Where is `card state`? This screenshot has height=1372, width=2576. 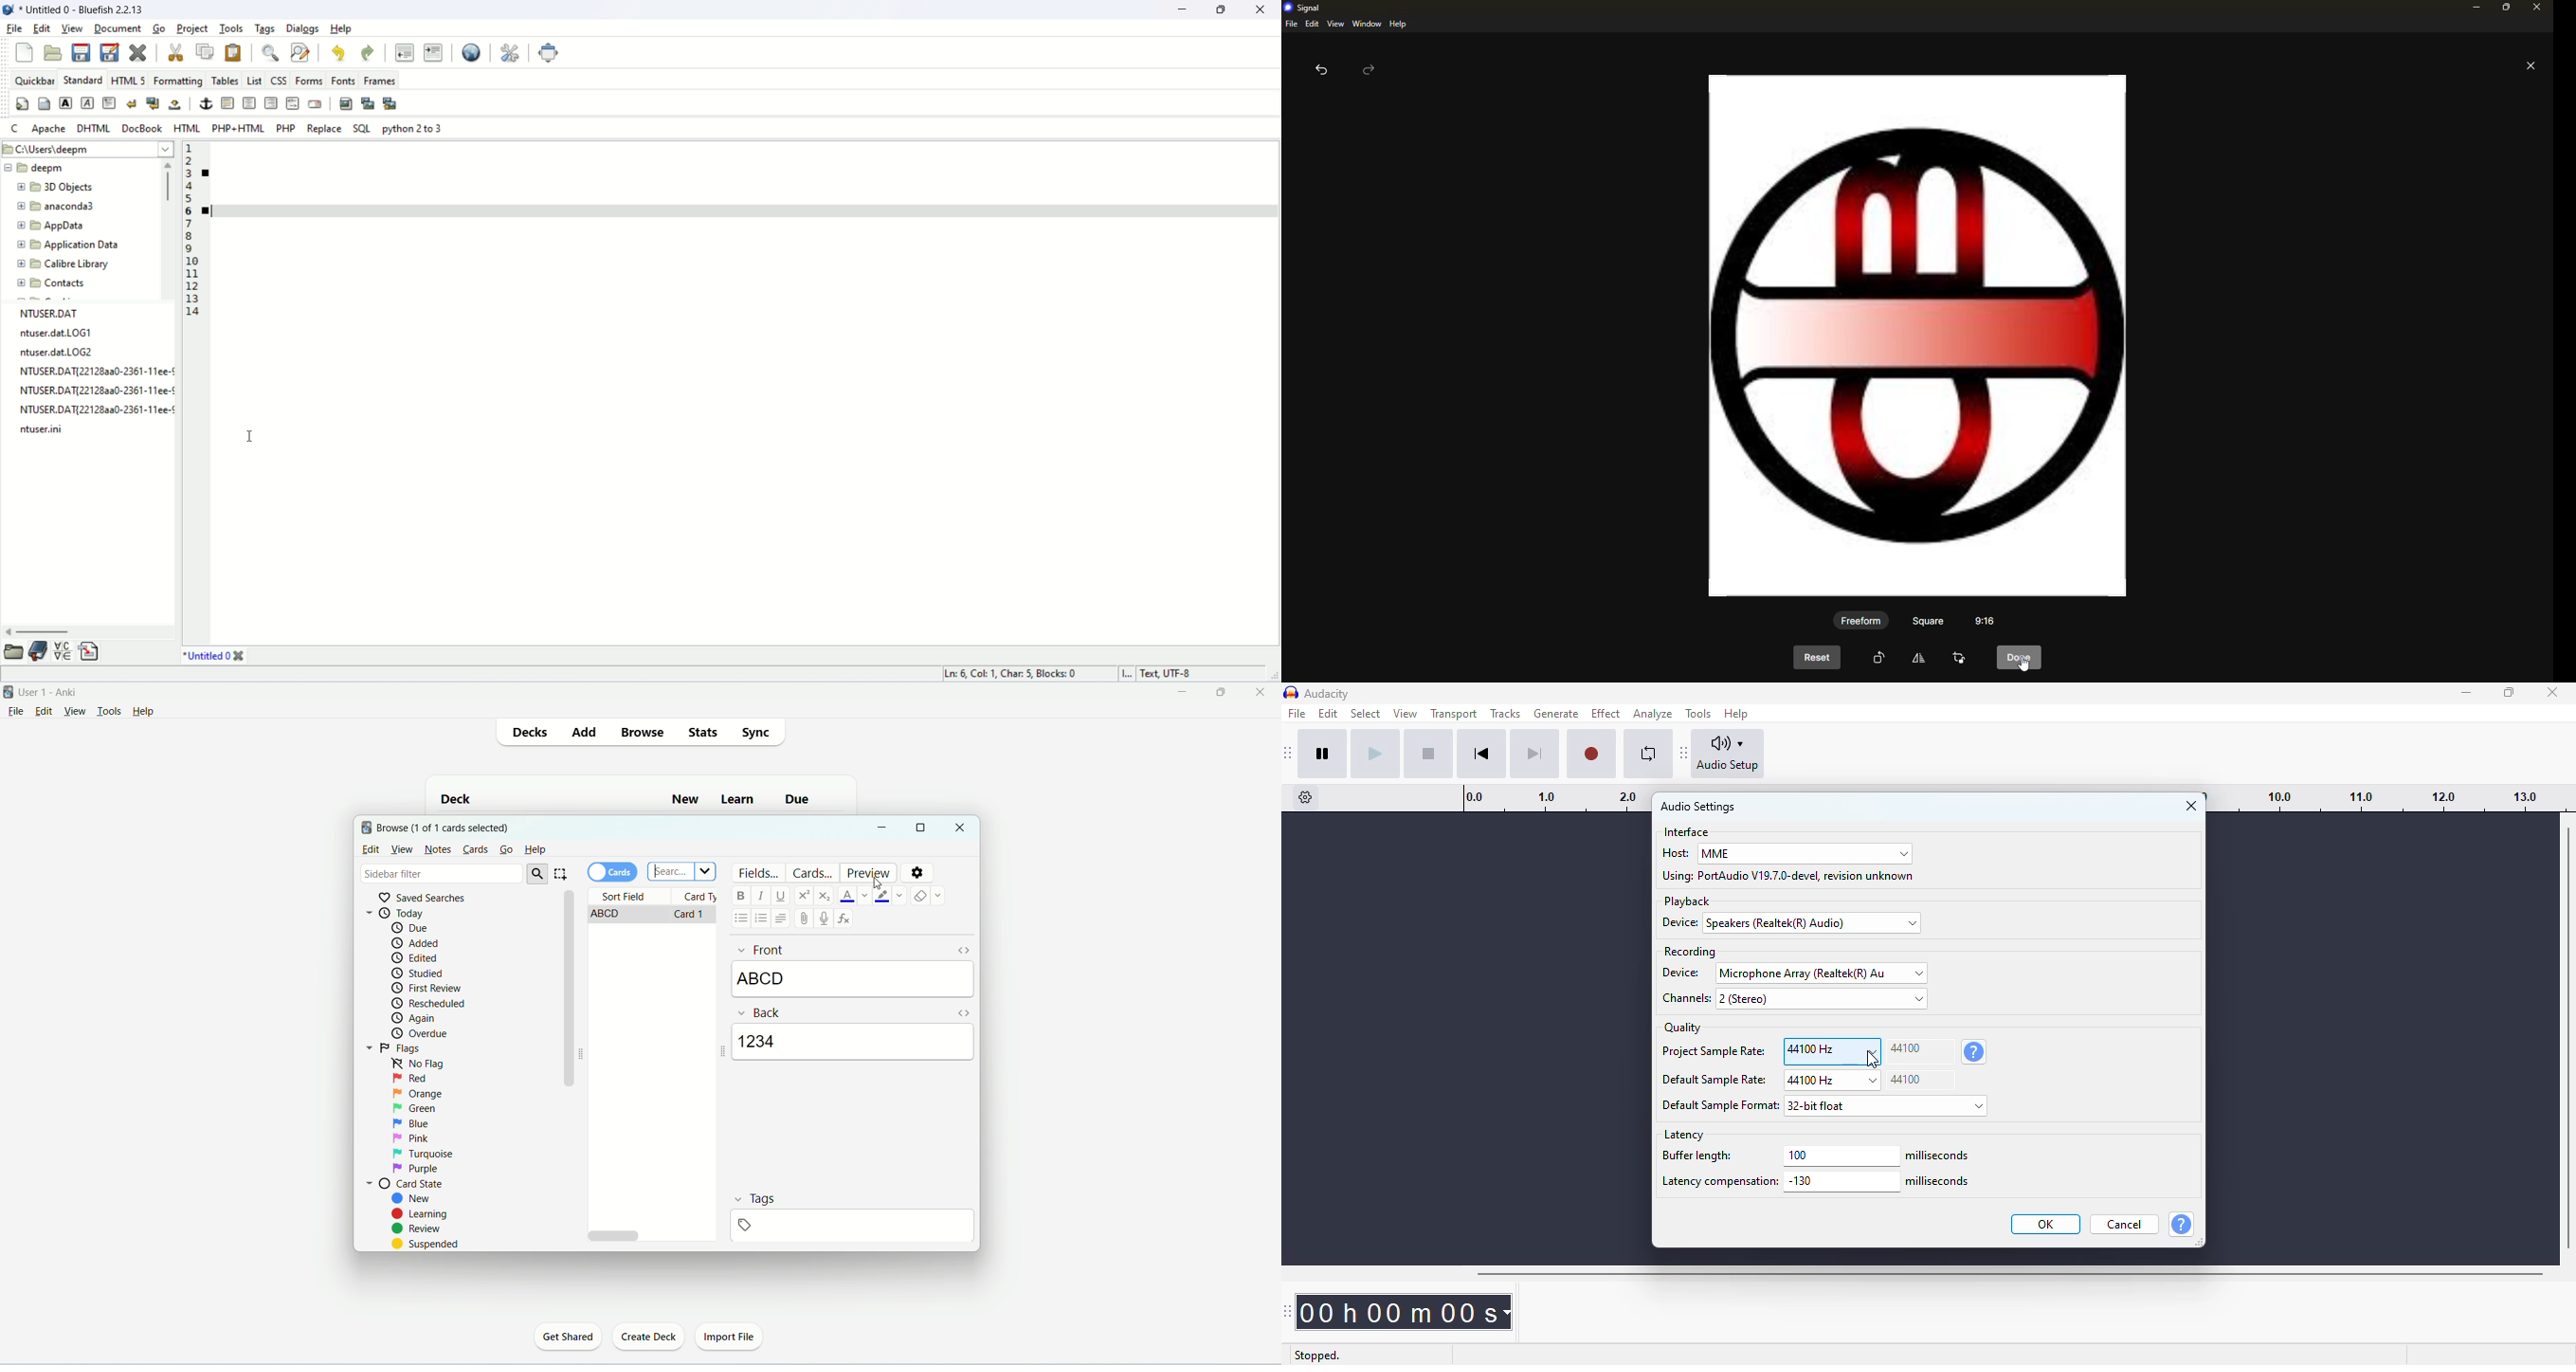
card state is located at coordinates (404, 1184).